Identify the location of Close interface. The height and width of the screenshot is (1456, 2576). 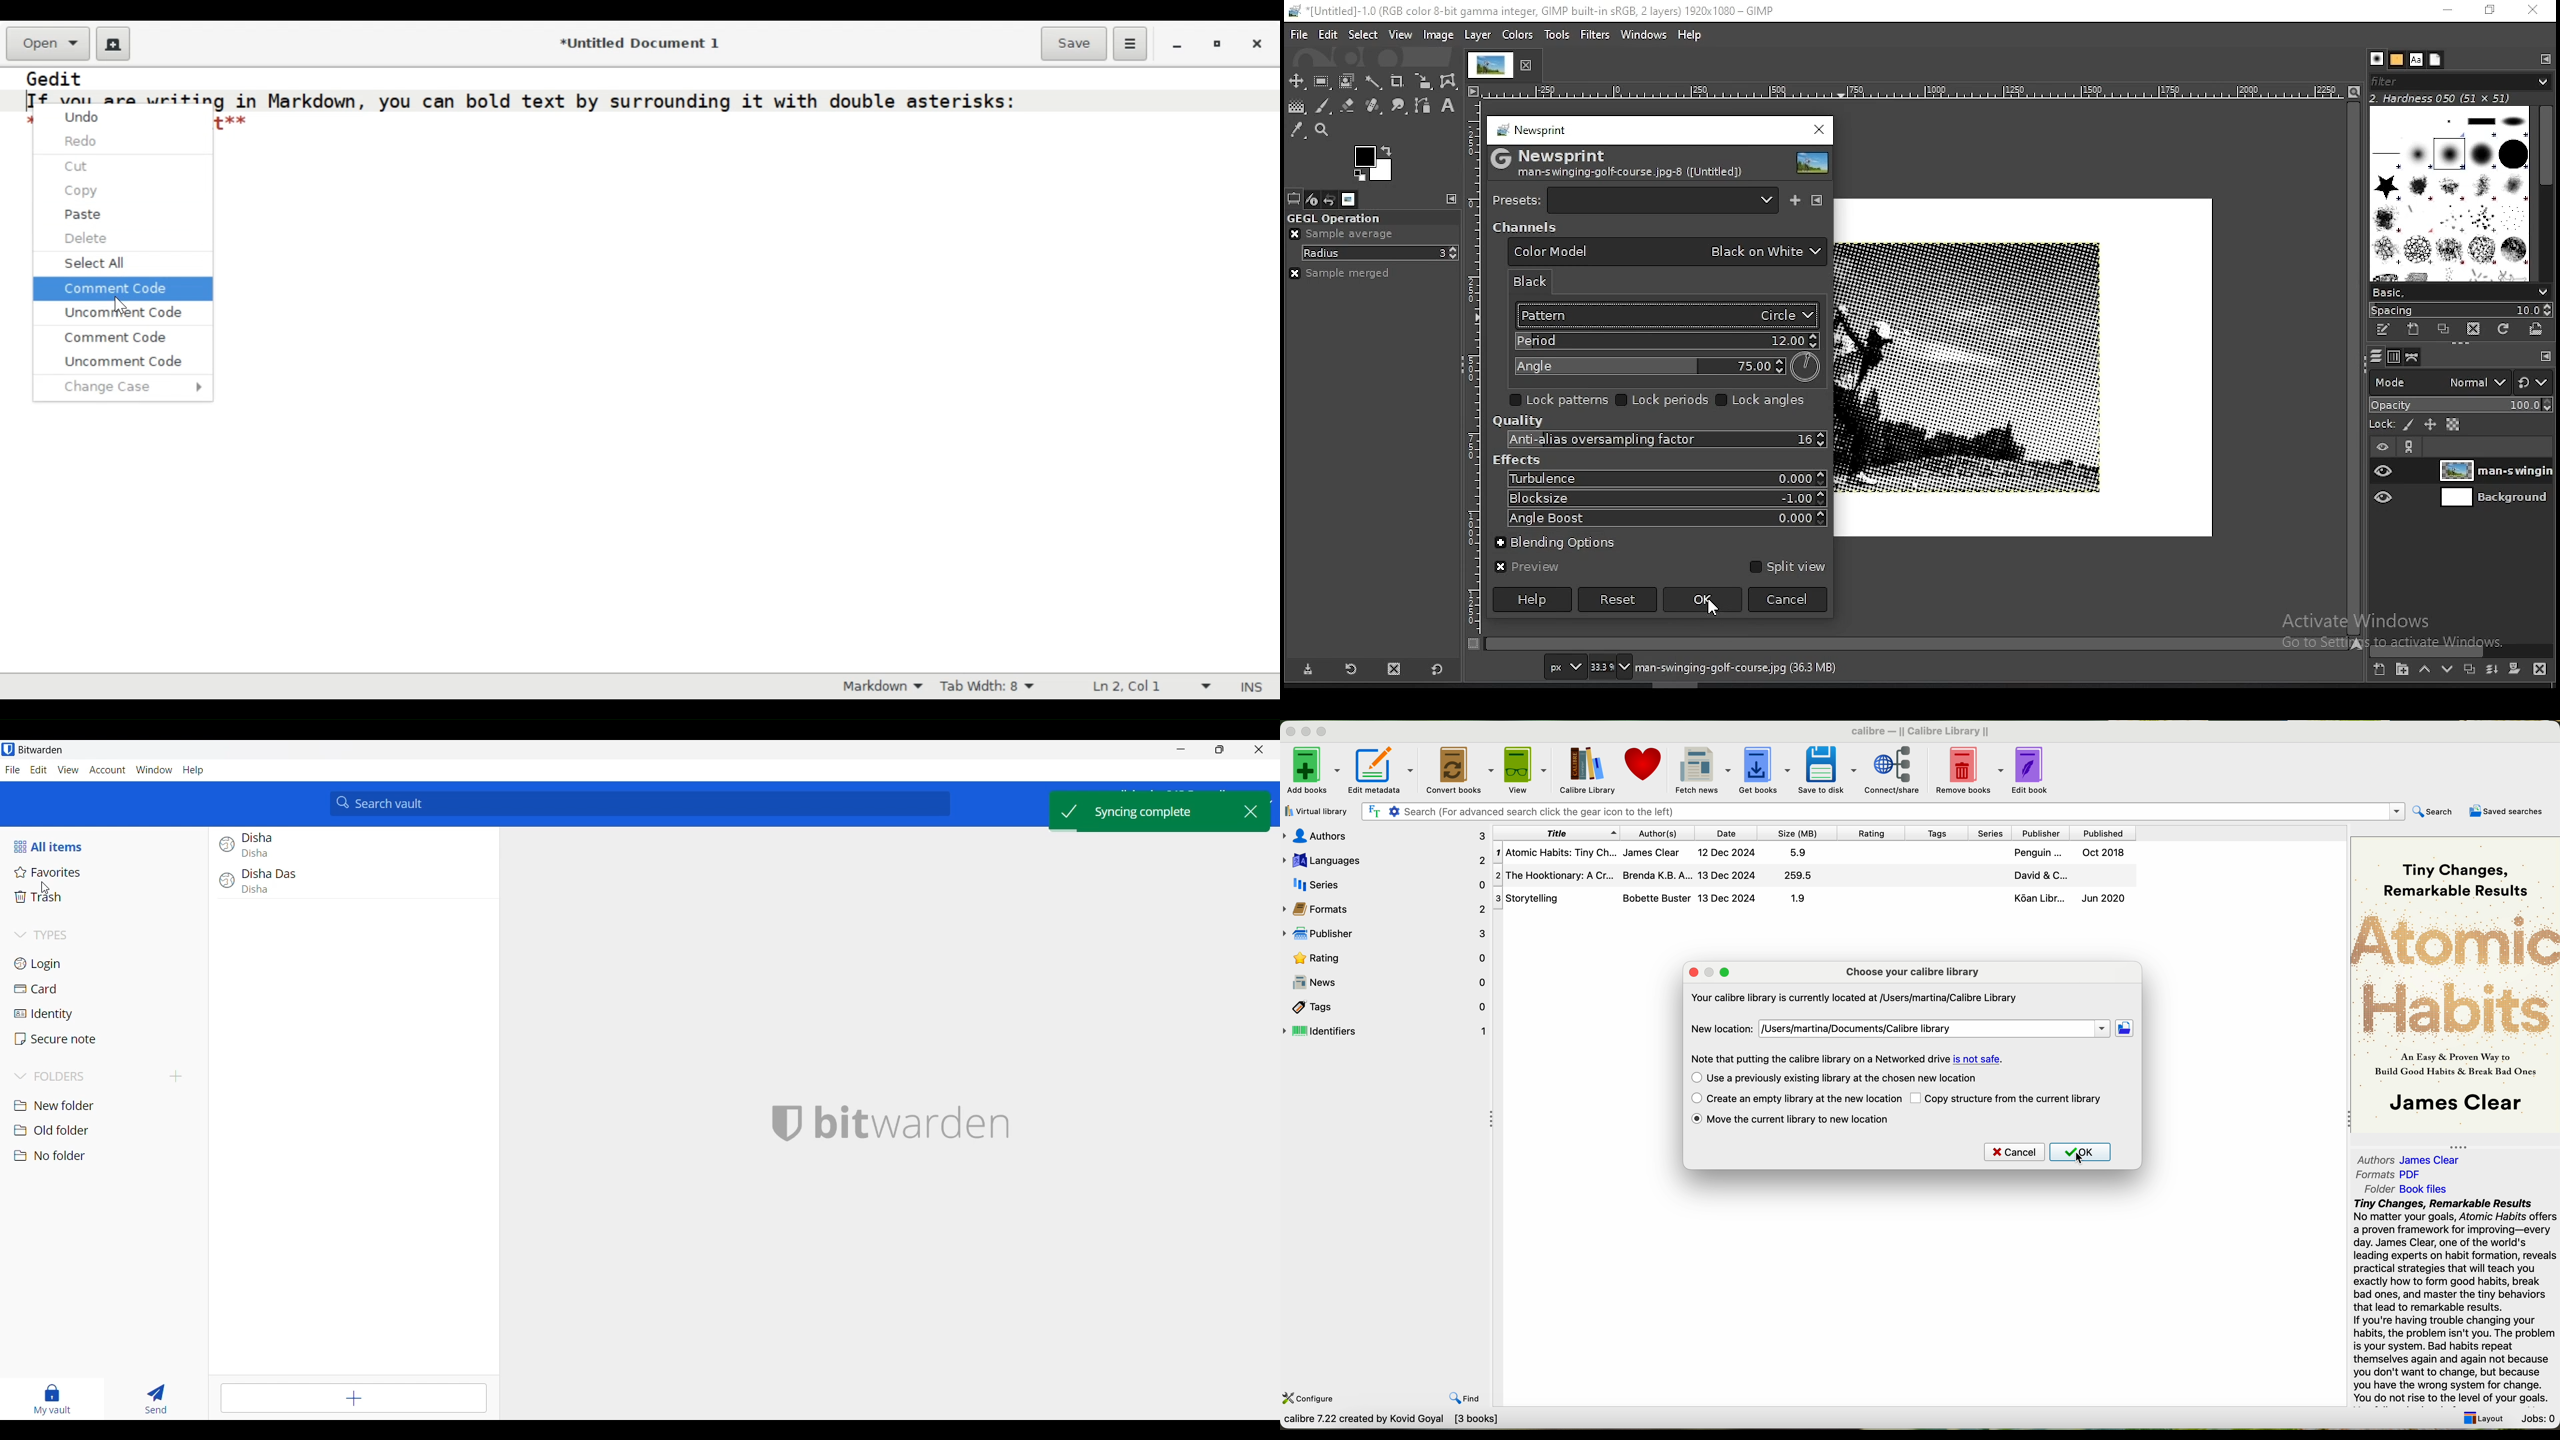
(1259, 749).